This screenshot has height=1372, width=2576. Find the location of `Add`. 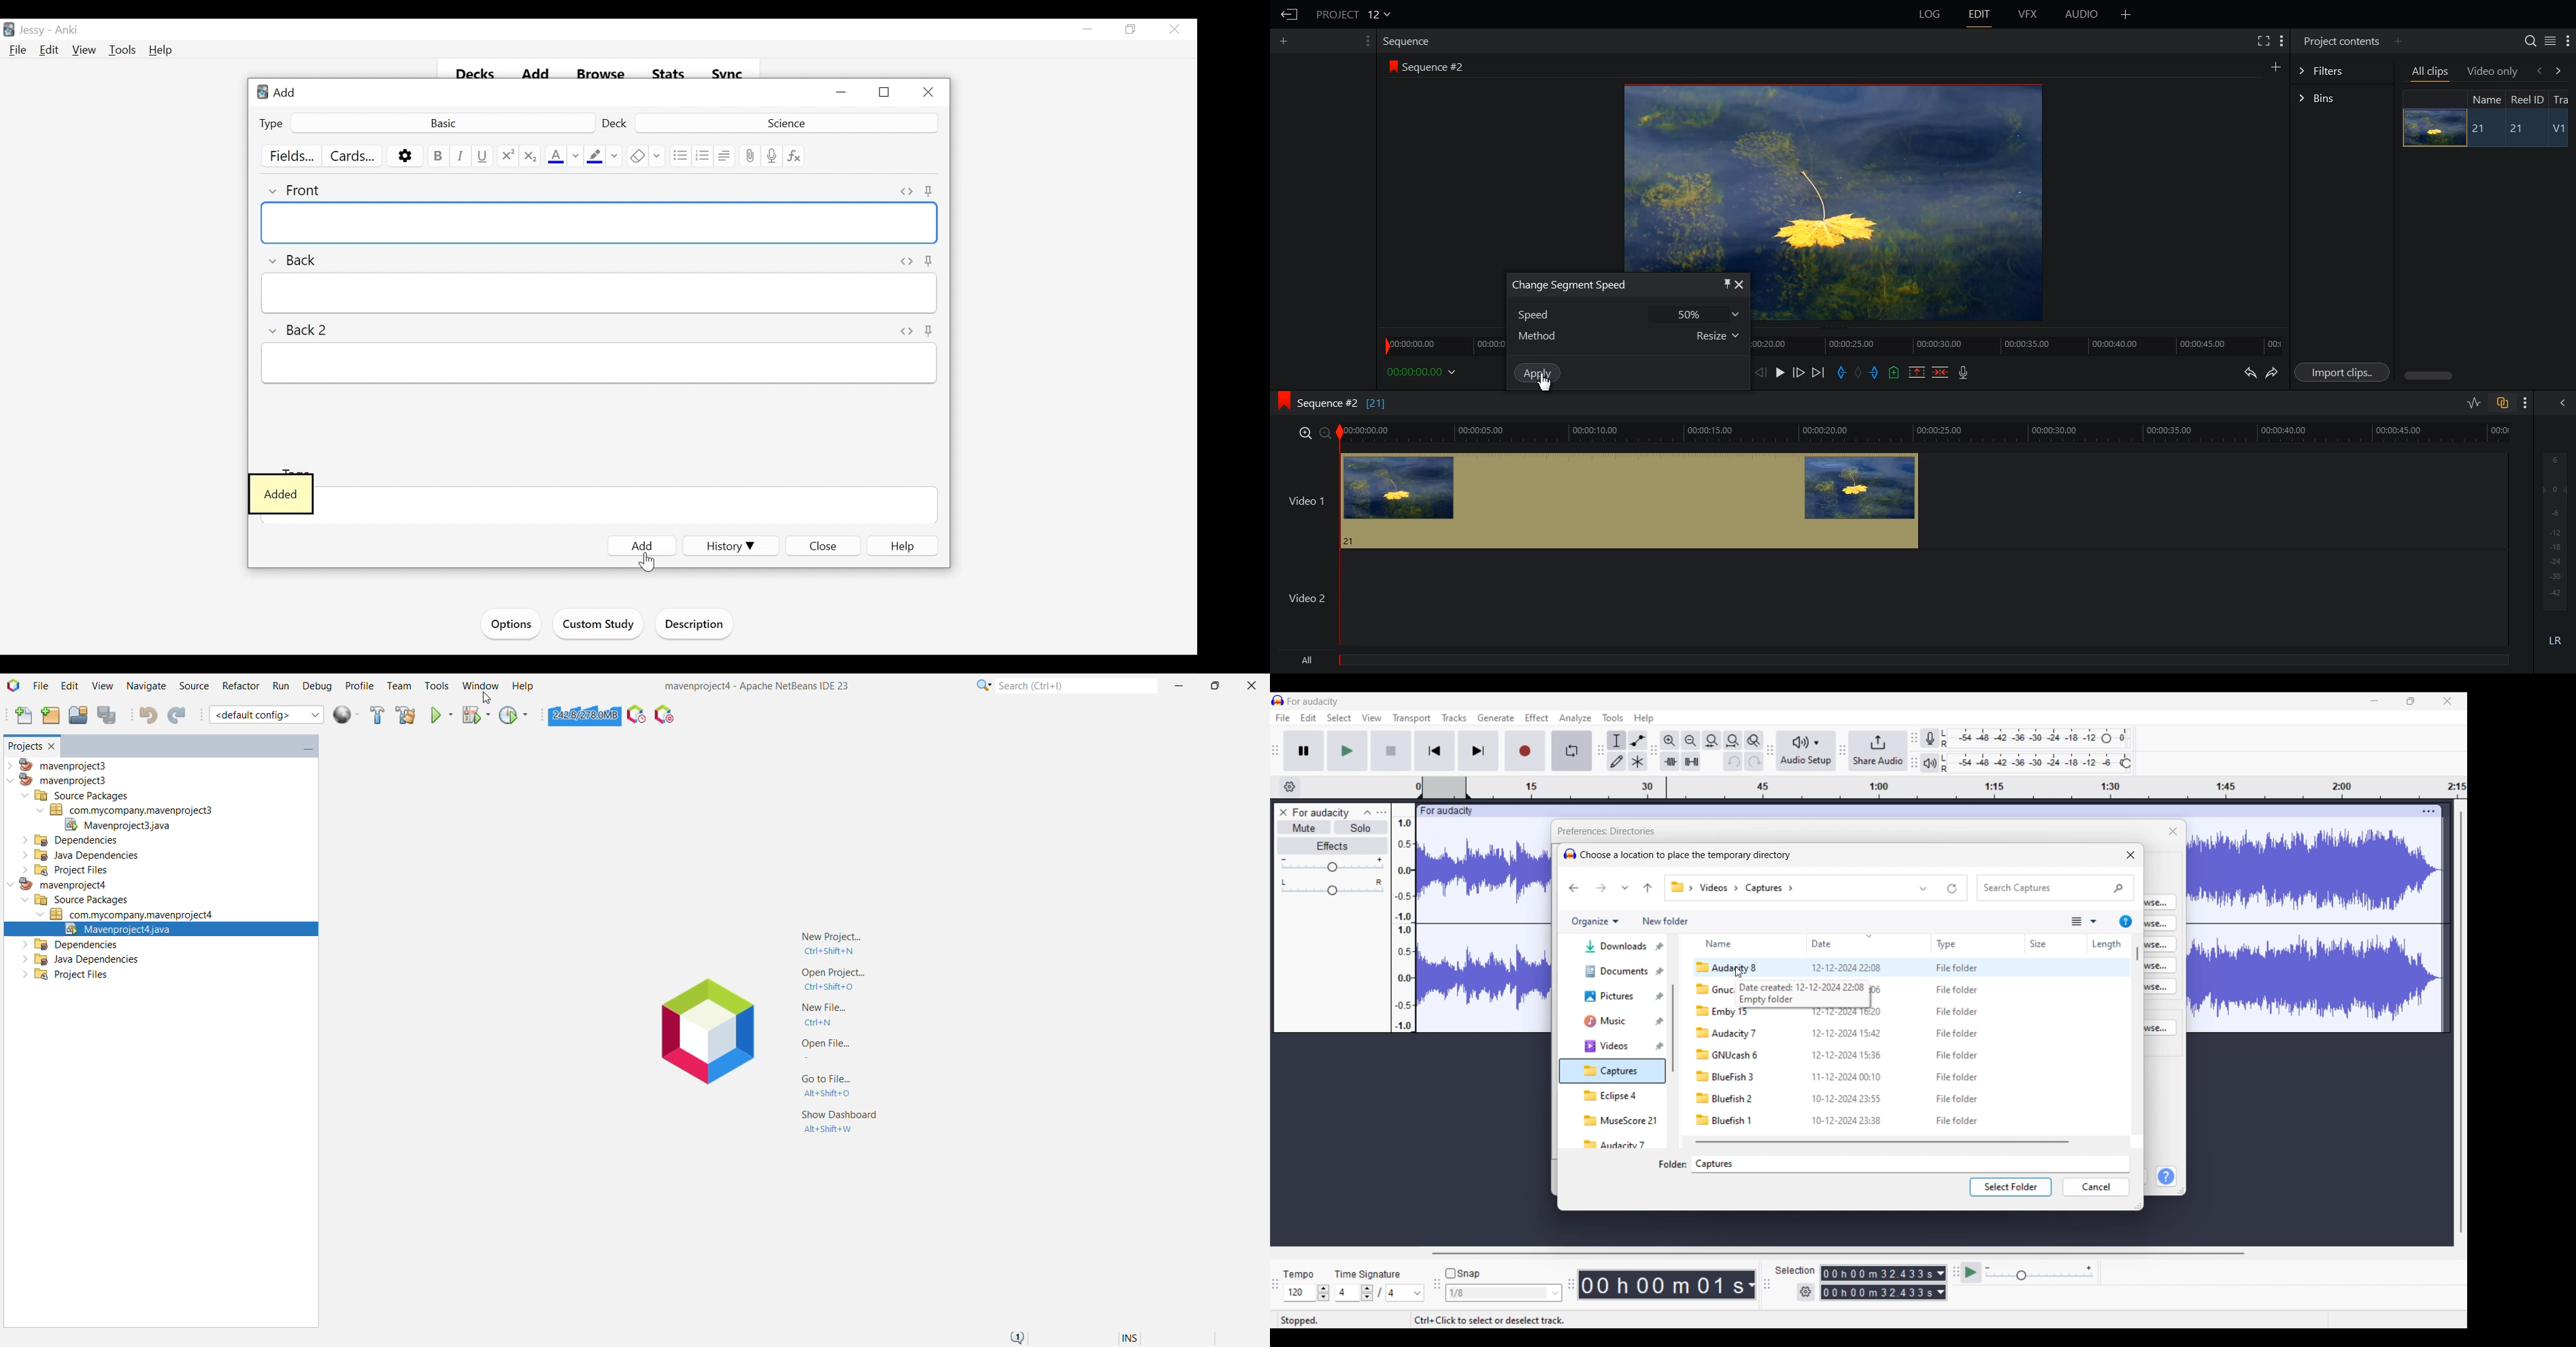

Add is located at coordinates (642, 546).